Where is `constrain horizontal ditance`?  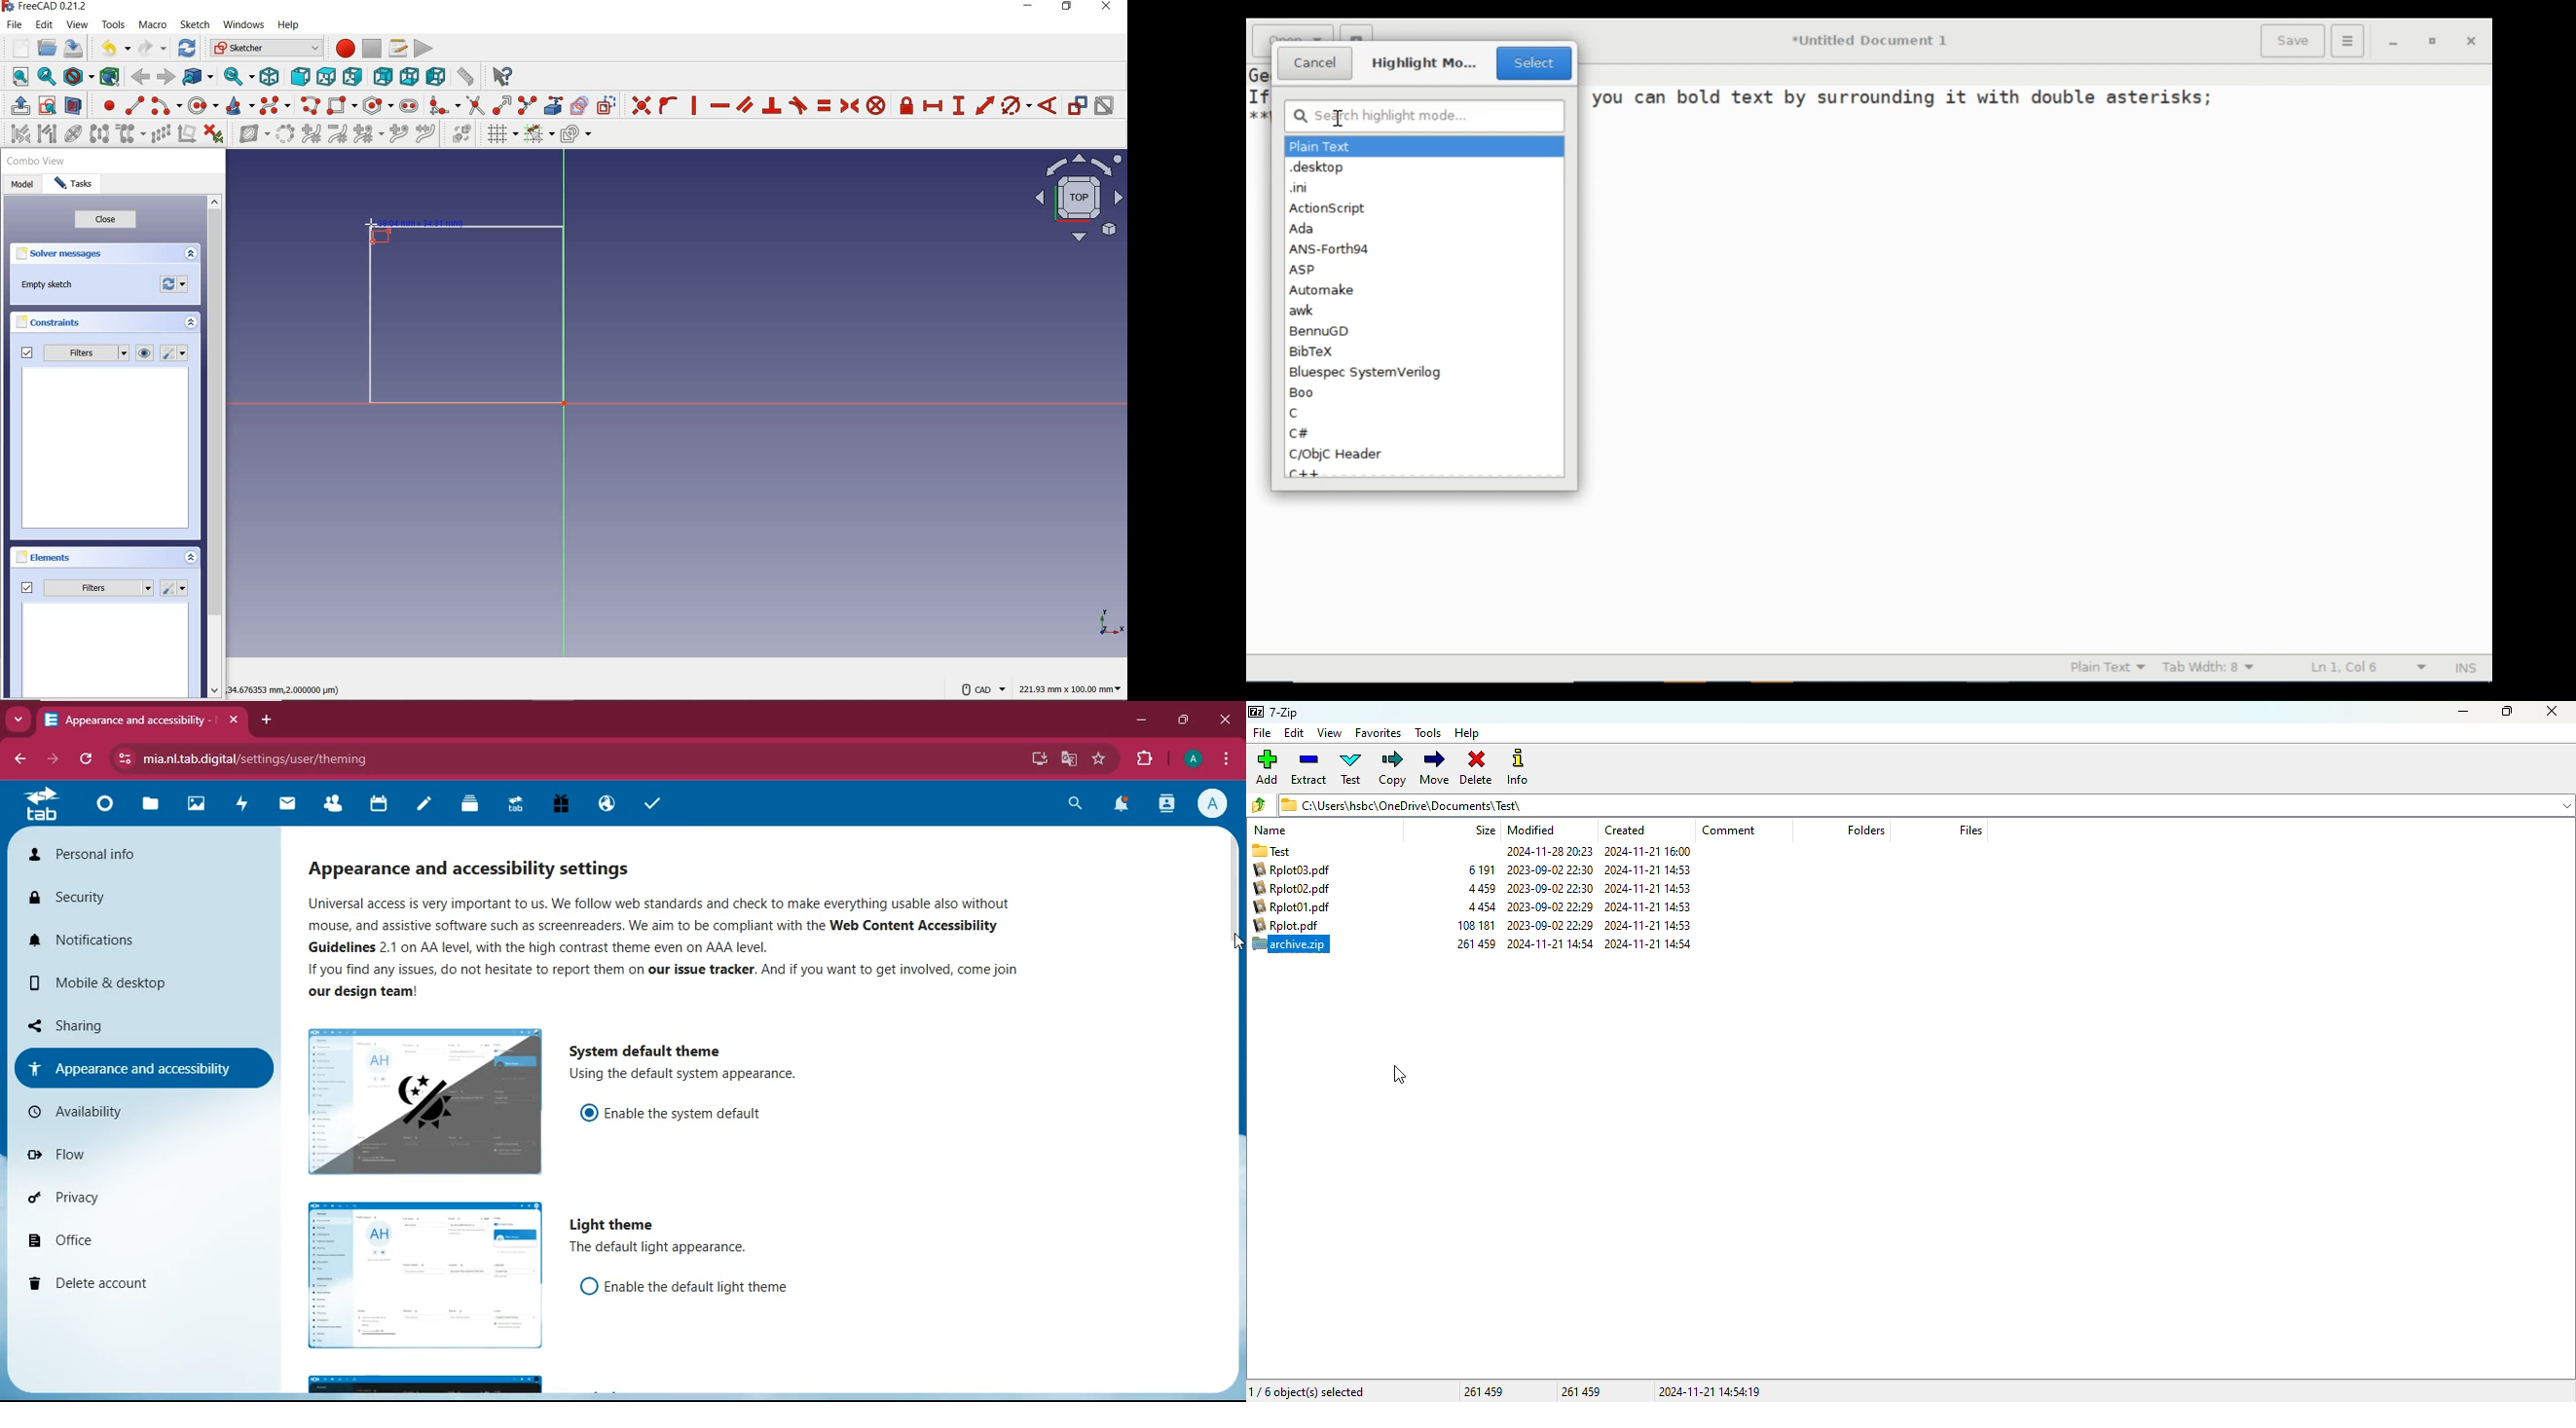 constrain horizontal ditance is located at coordinates (935, 105).